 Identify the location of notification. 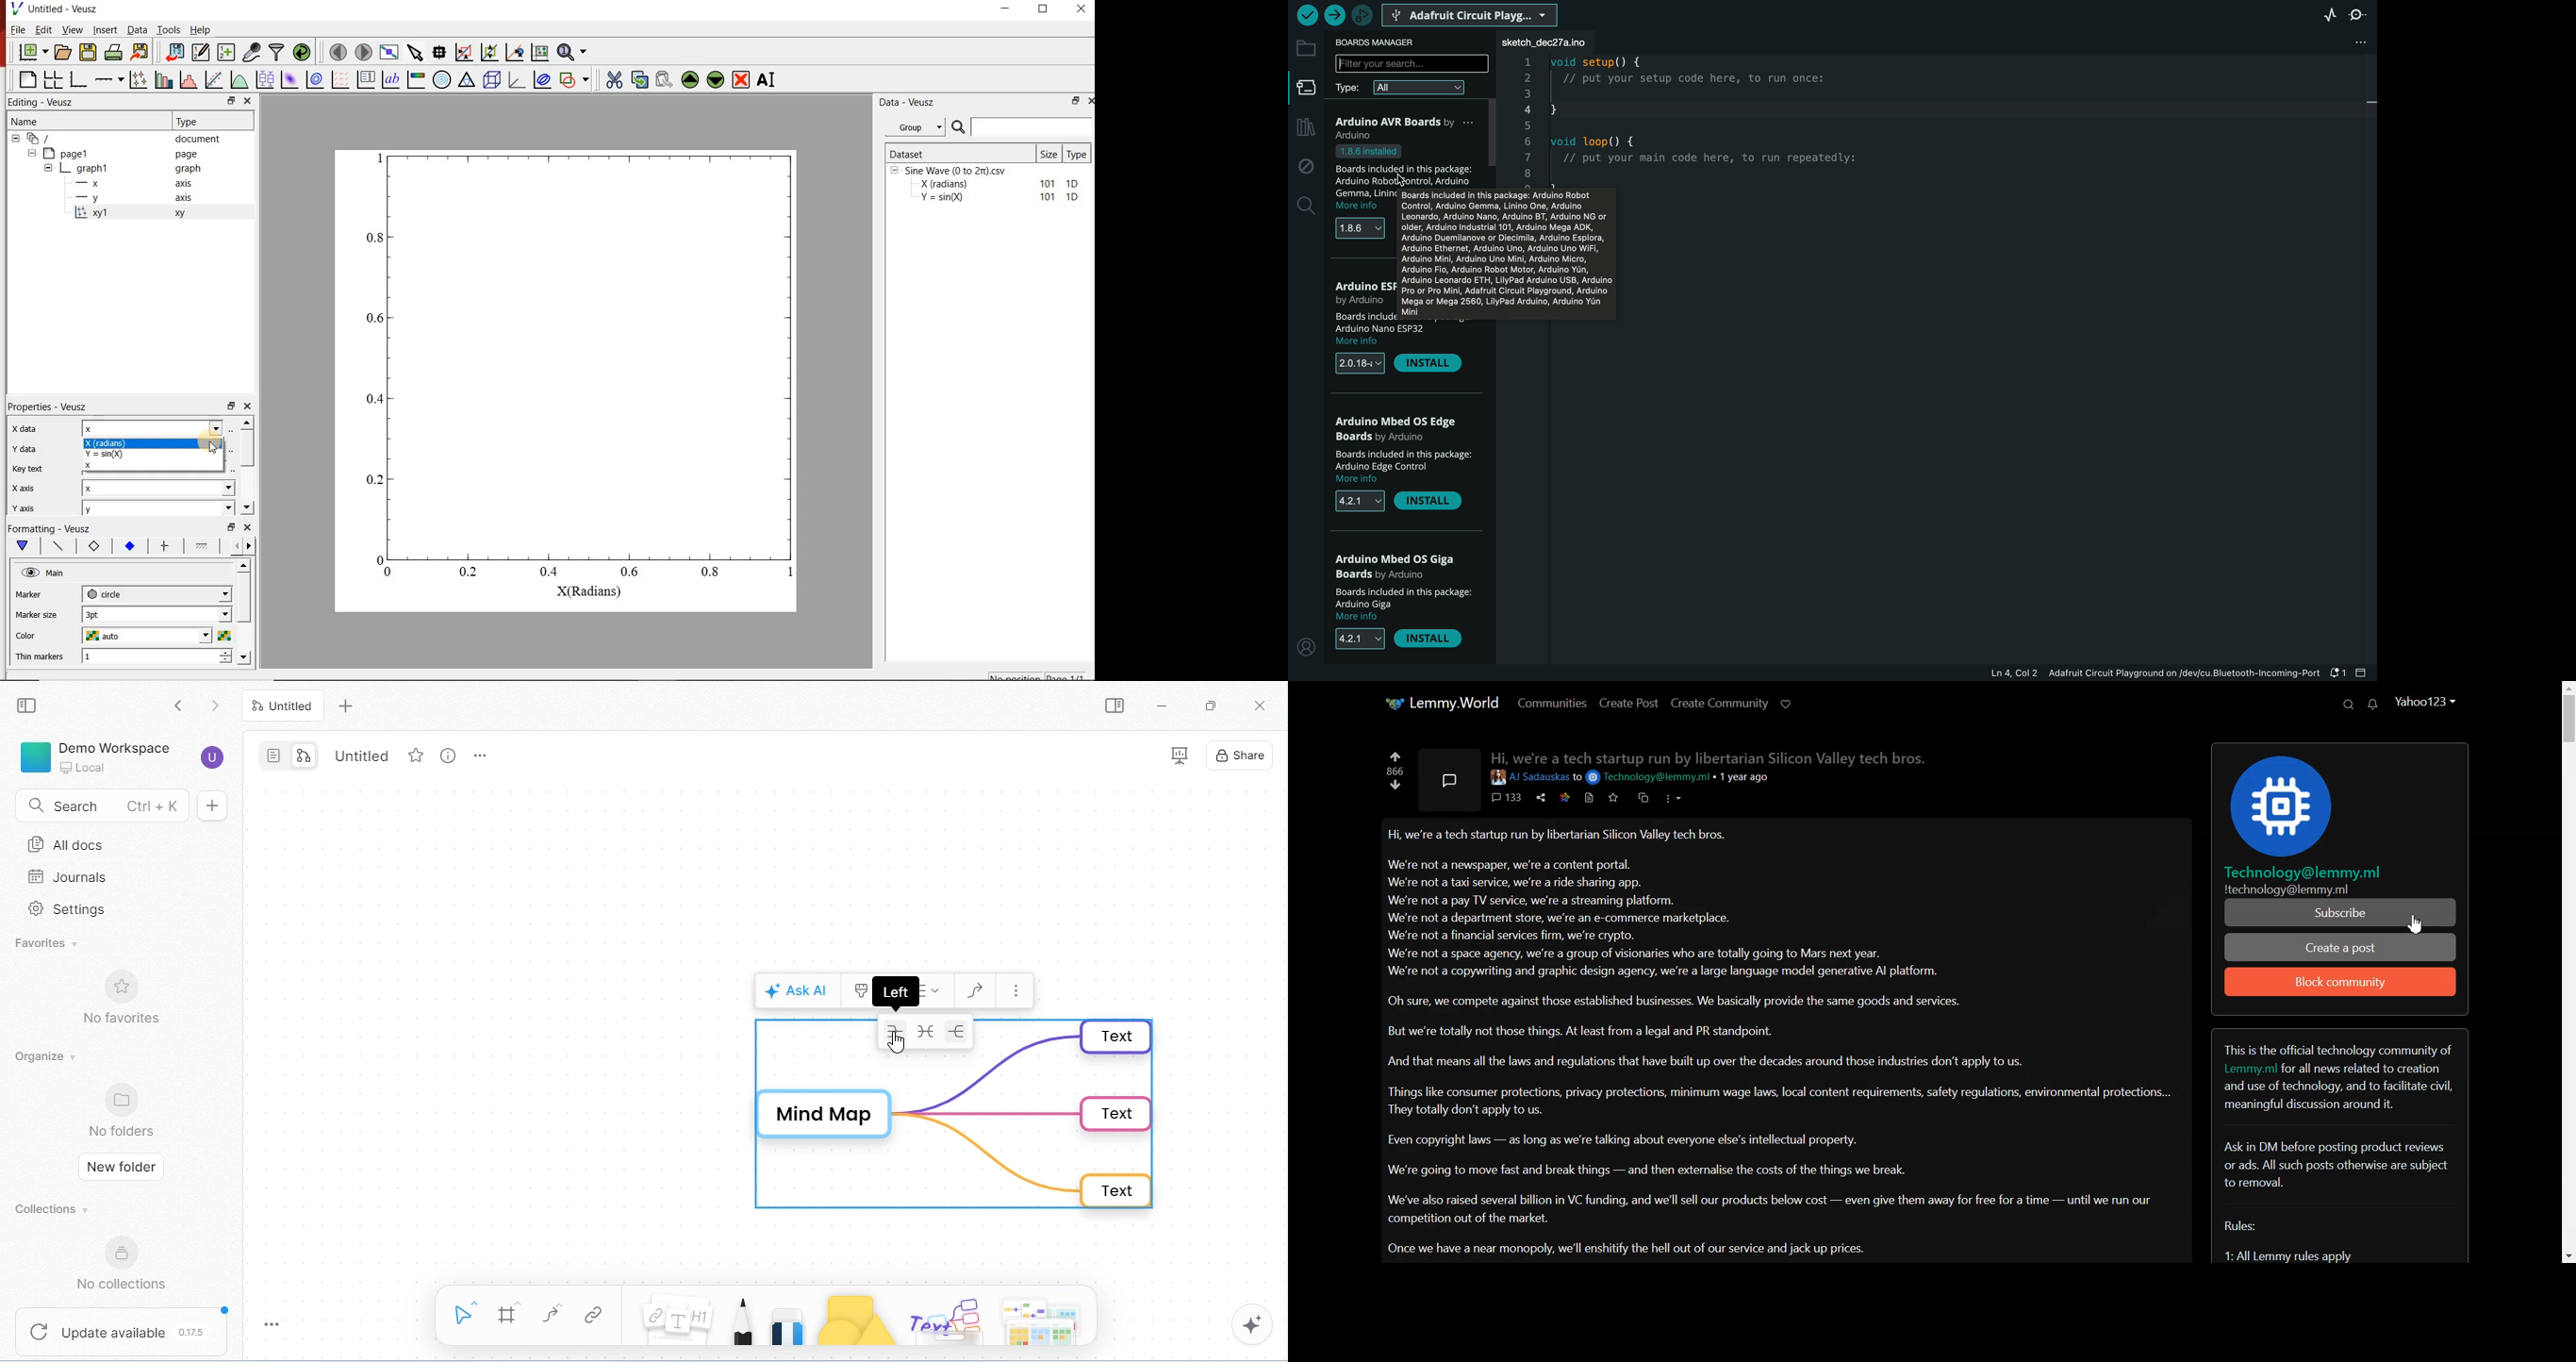
(2338, 674).